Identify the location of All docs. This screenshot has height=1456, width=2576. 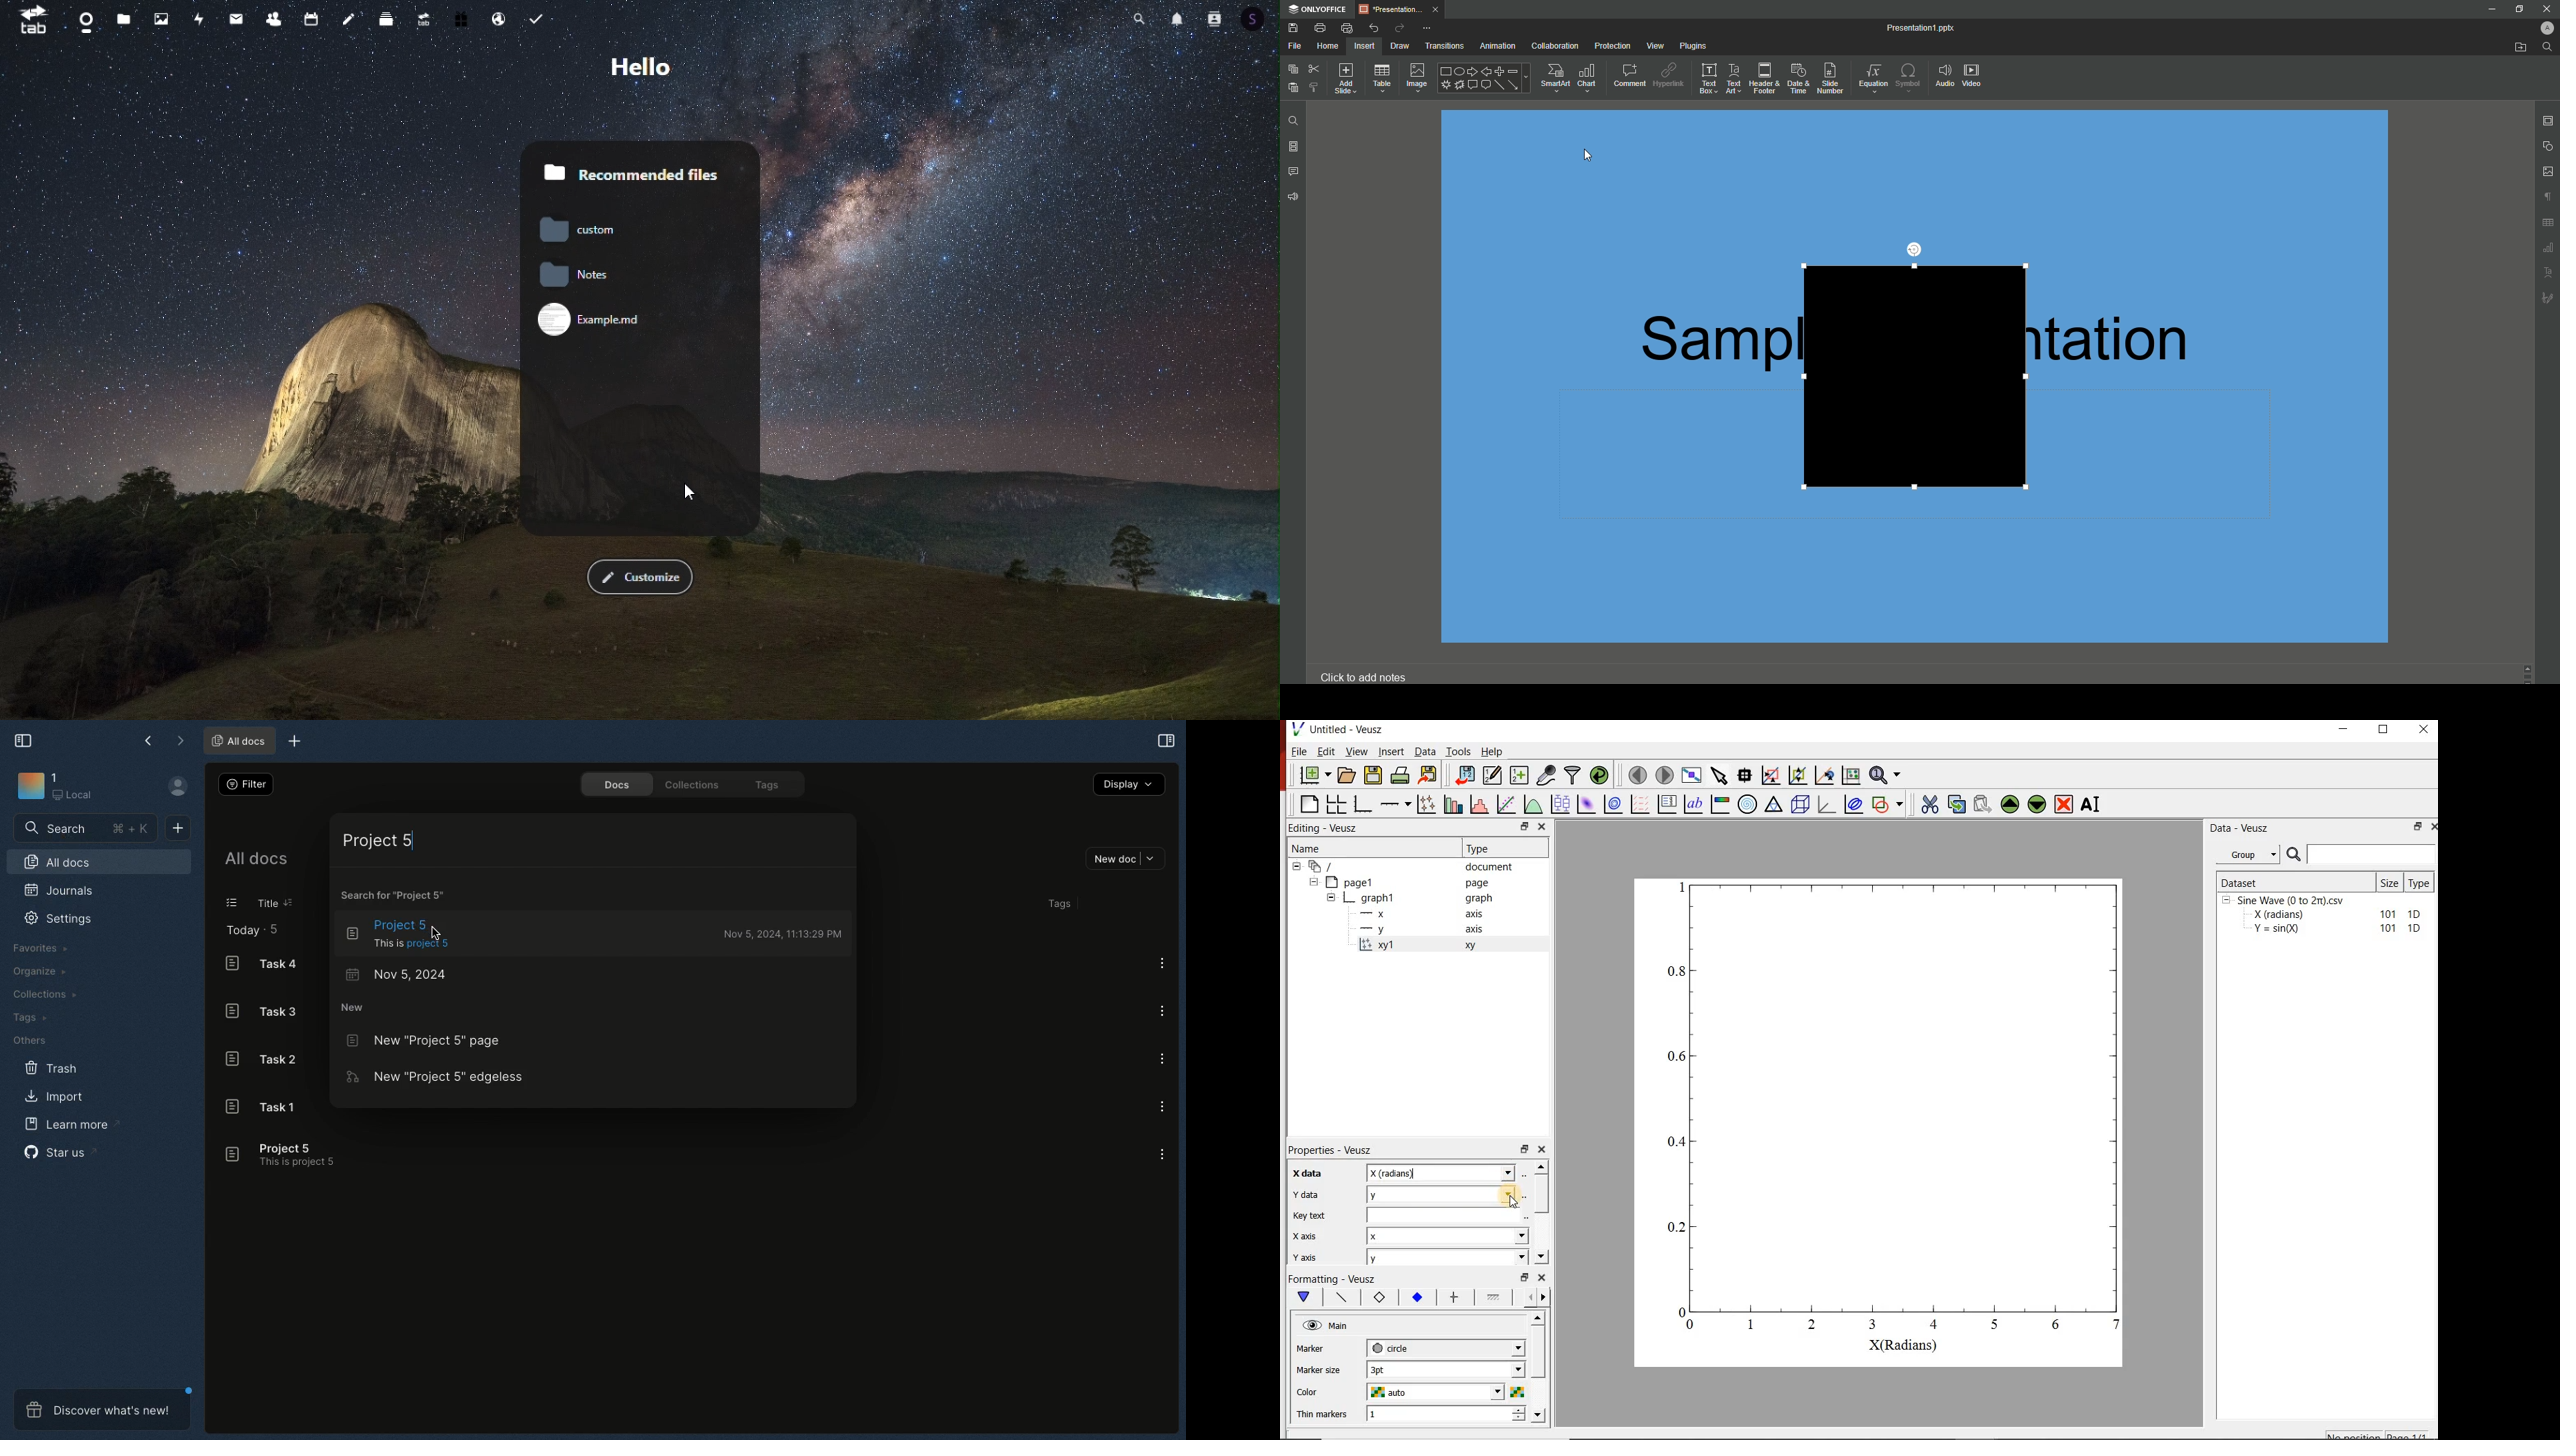
(63, 860).